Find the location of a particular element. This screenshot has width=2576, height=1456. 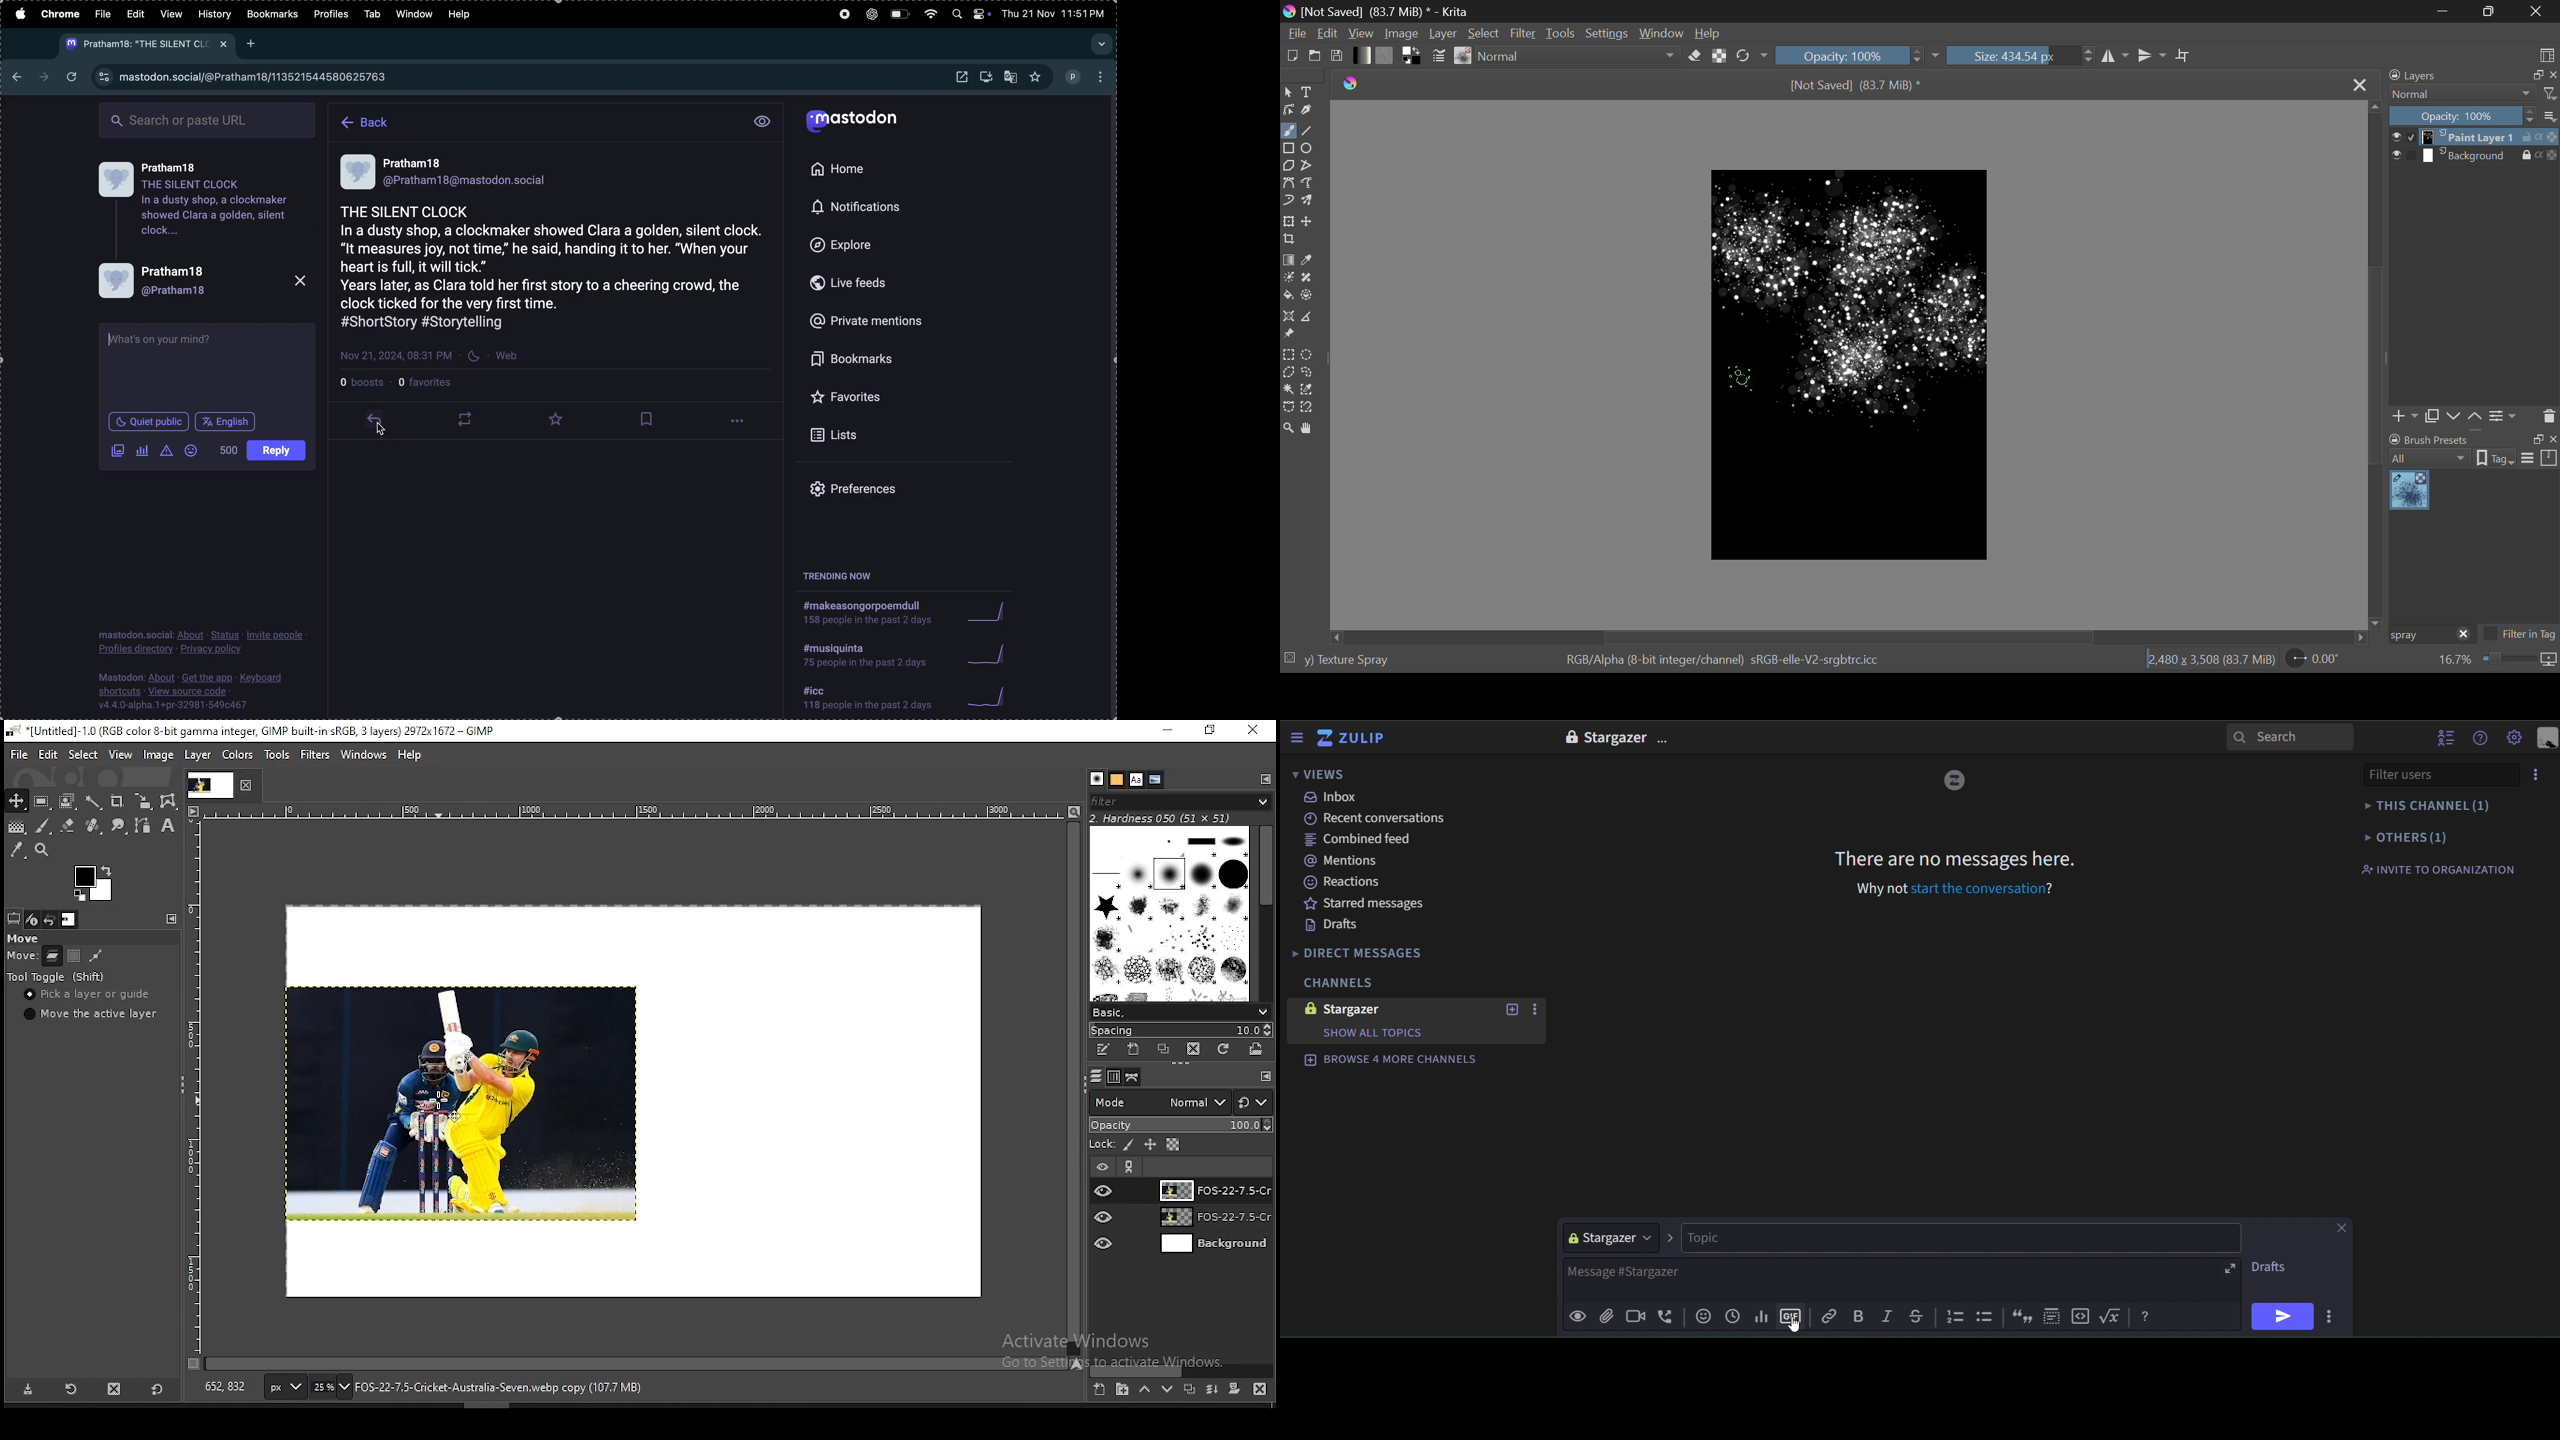

Colors in Use is located at coordinates (1413, 56).